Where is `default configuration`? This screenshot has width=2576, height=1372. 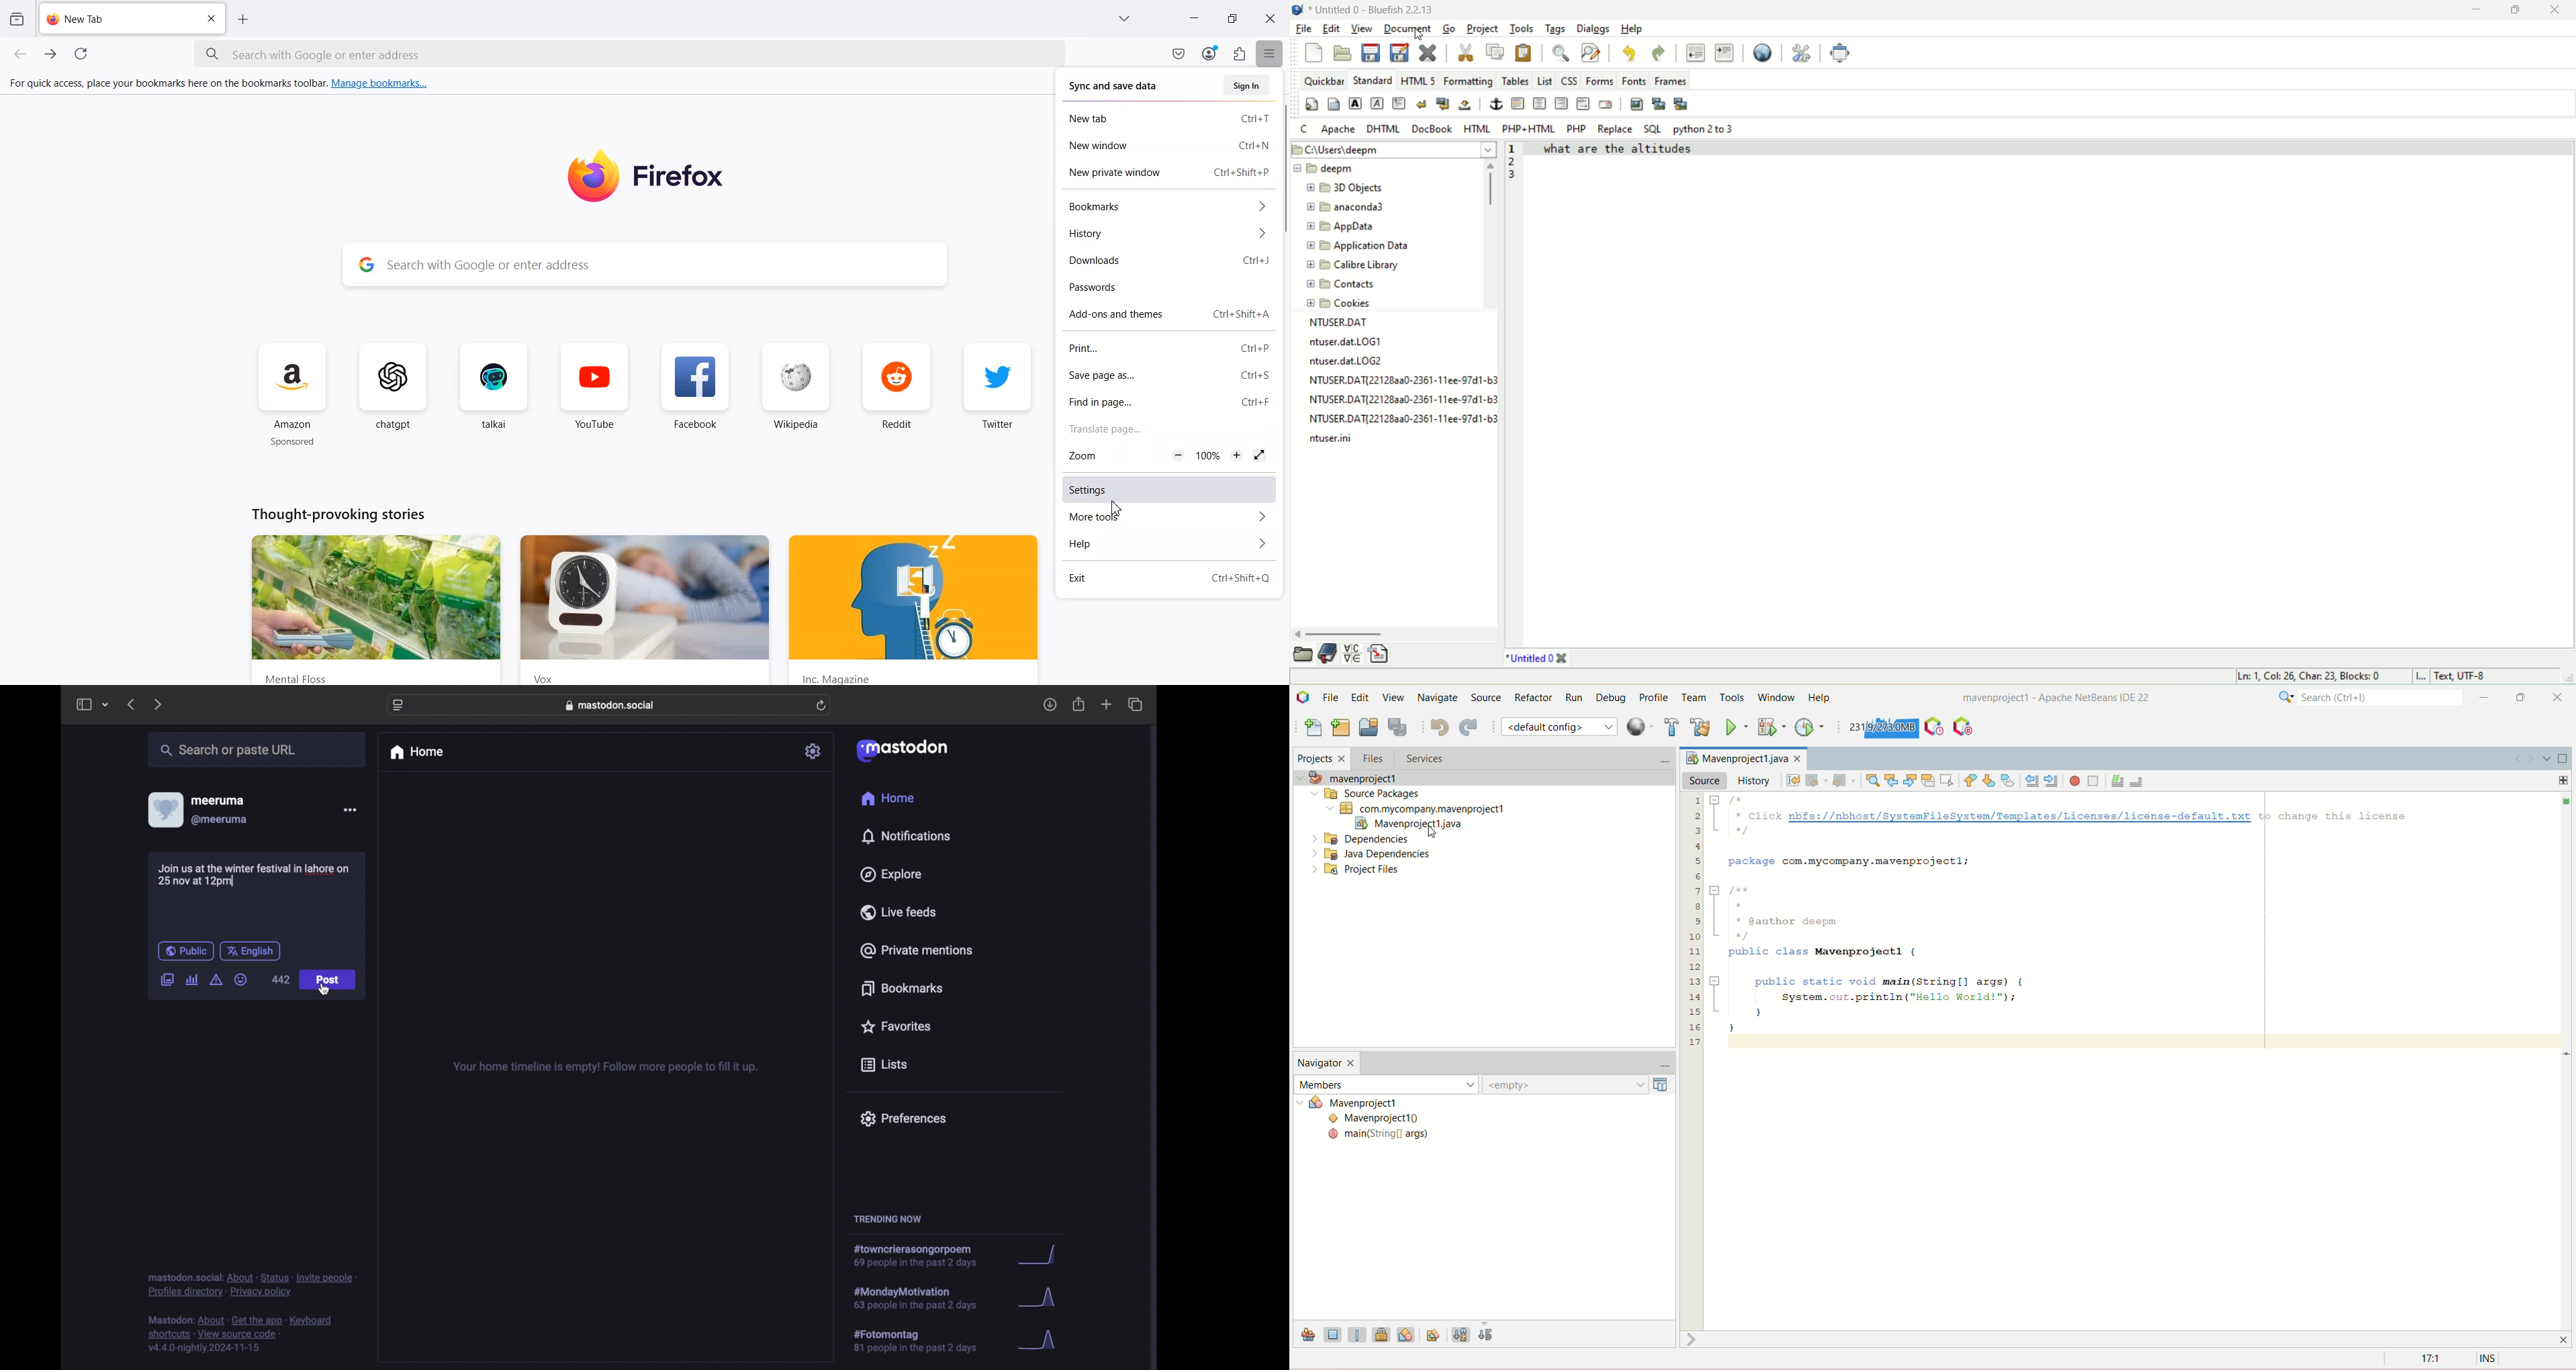
default configuration is located at coordinates (1559, 726).